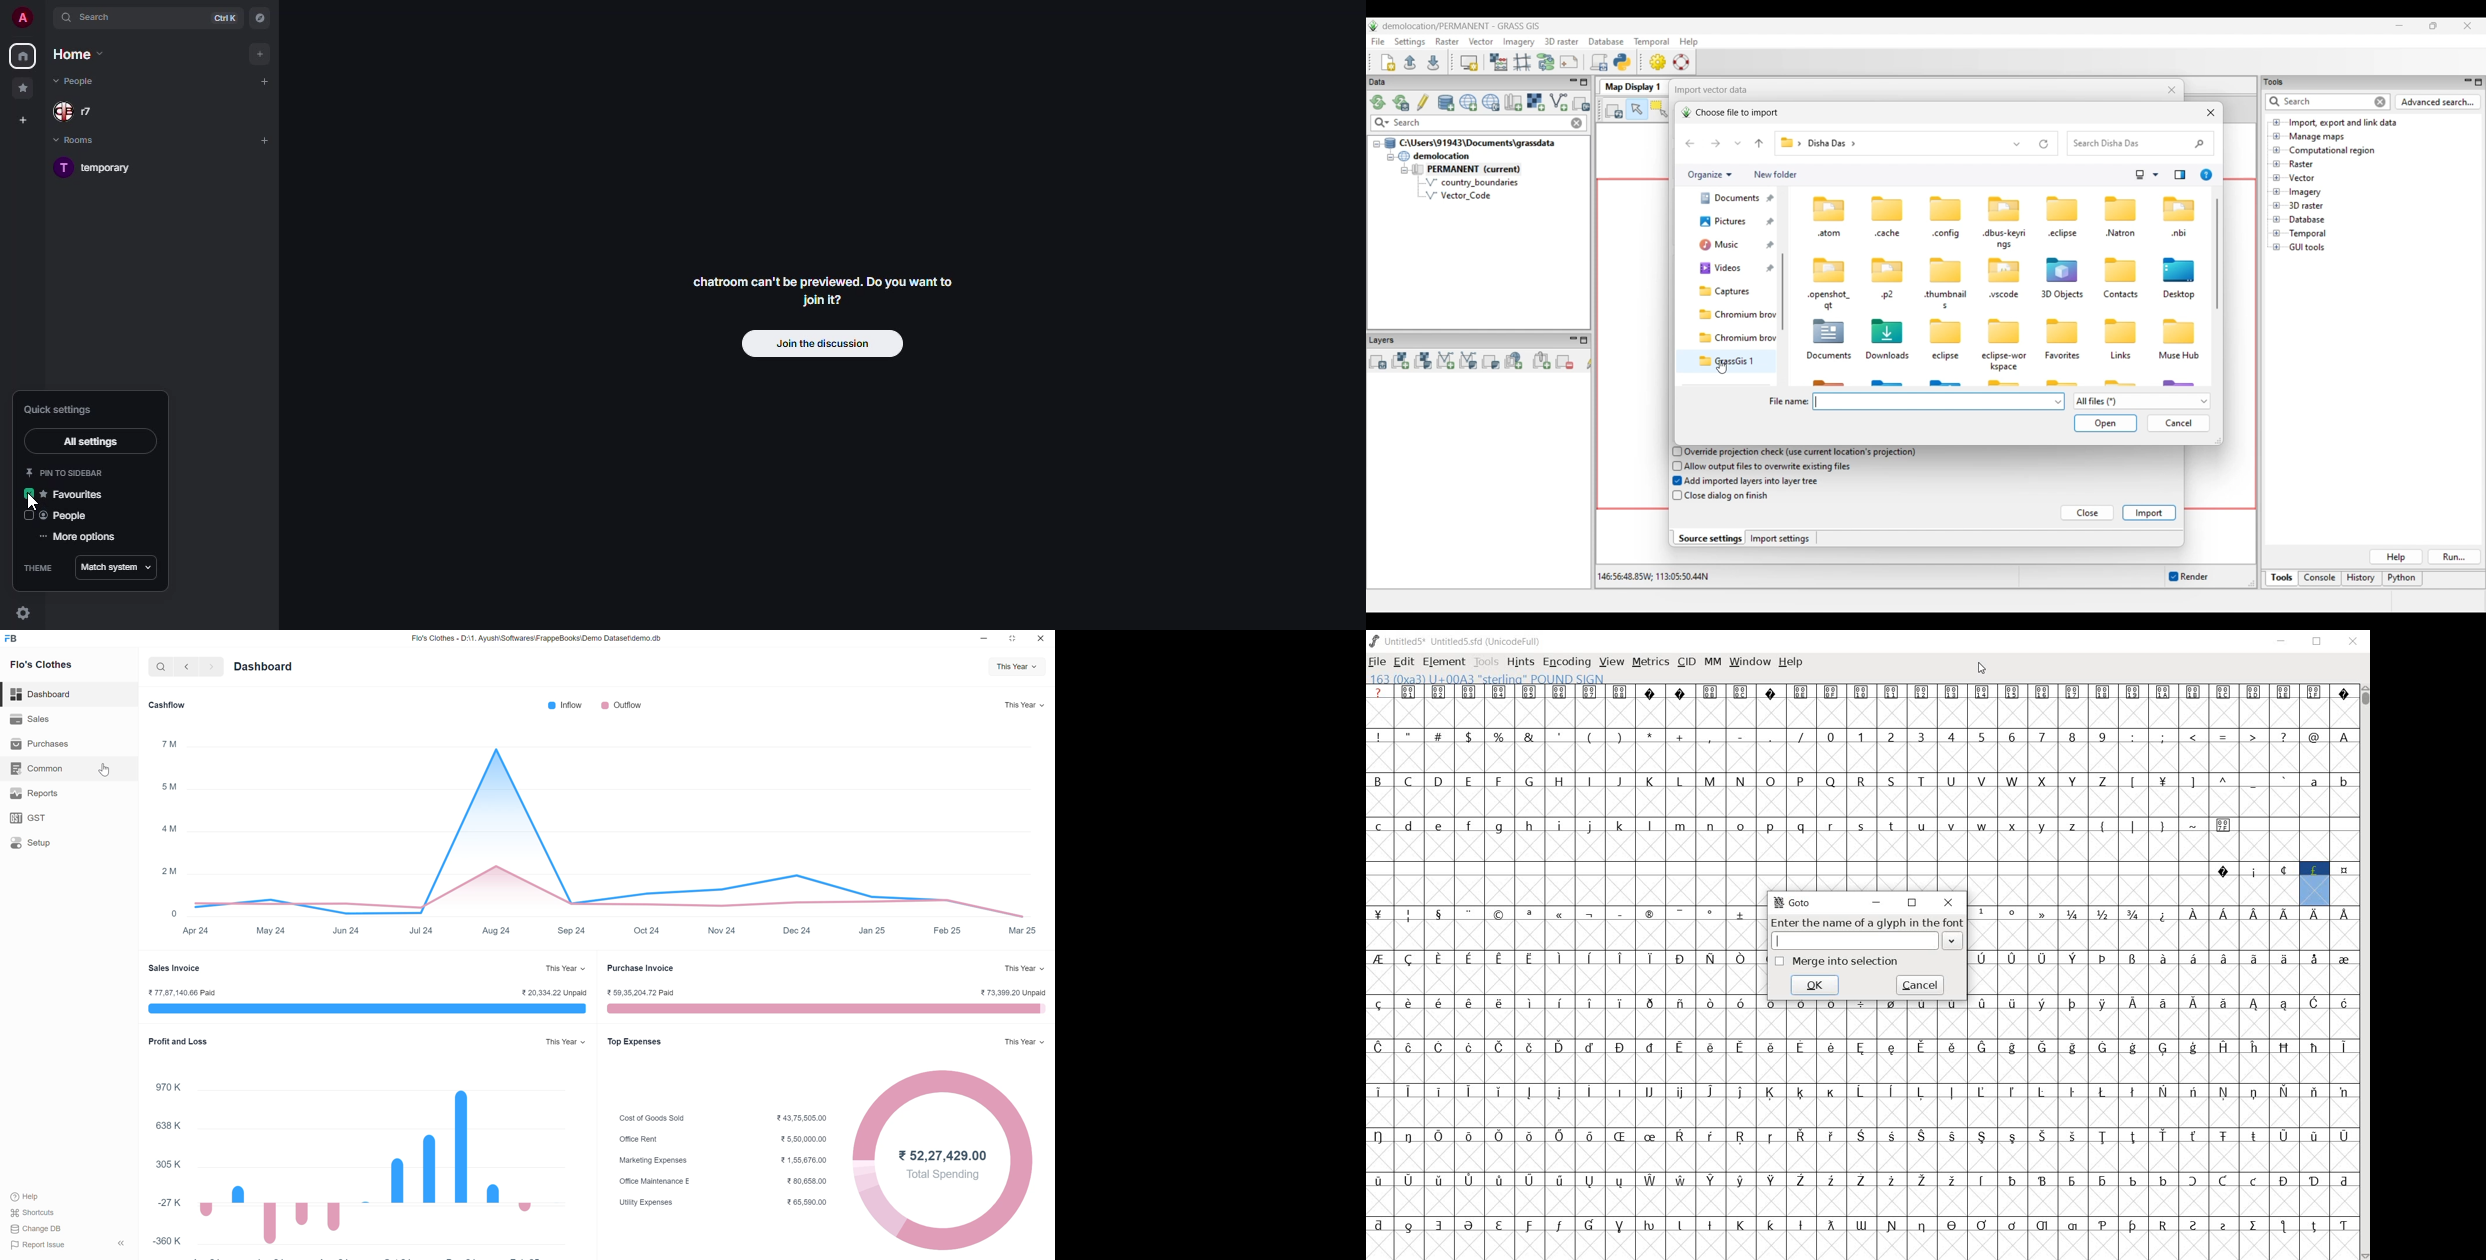  What do you see at coordinates (821, 290) in the screenshot?
I see `chatroom can't be previewed. Join it?` at bounding box center [821, 290].